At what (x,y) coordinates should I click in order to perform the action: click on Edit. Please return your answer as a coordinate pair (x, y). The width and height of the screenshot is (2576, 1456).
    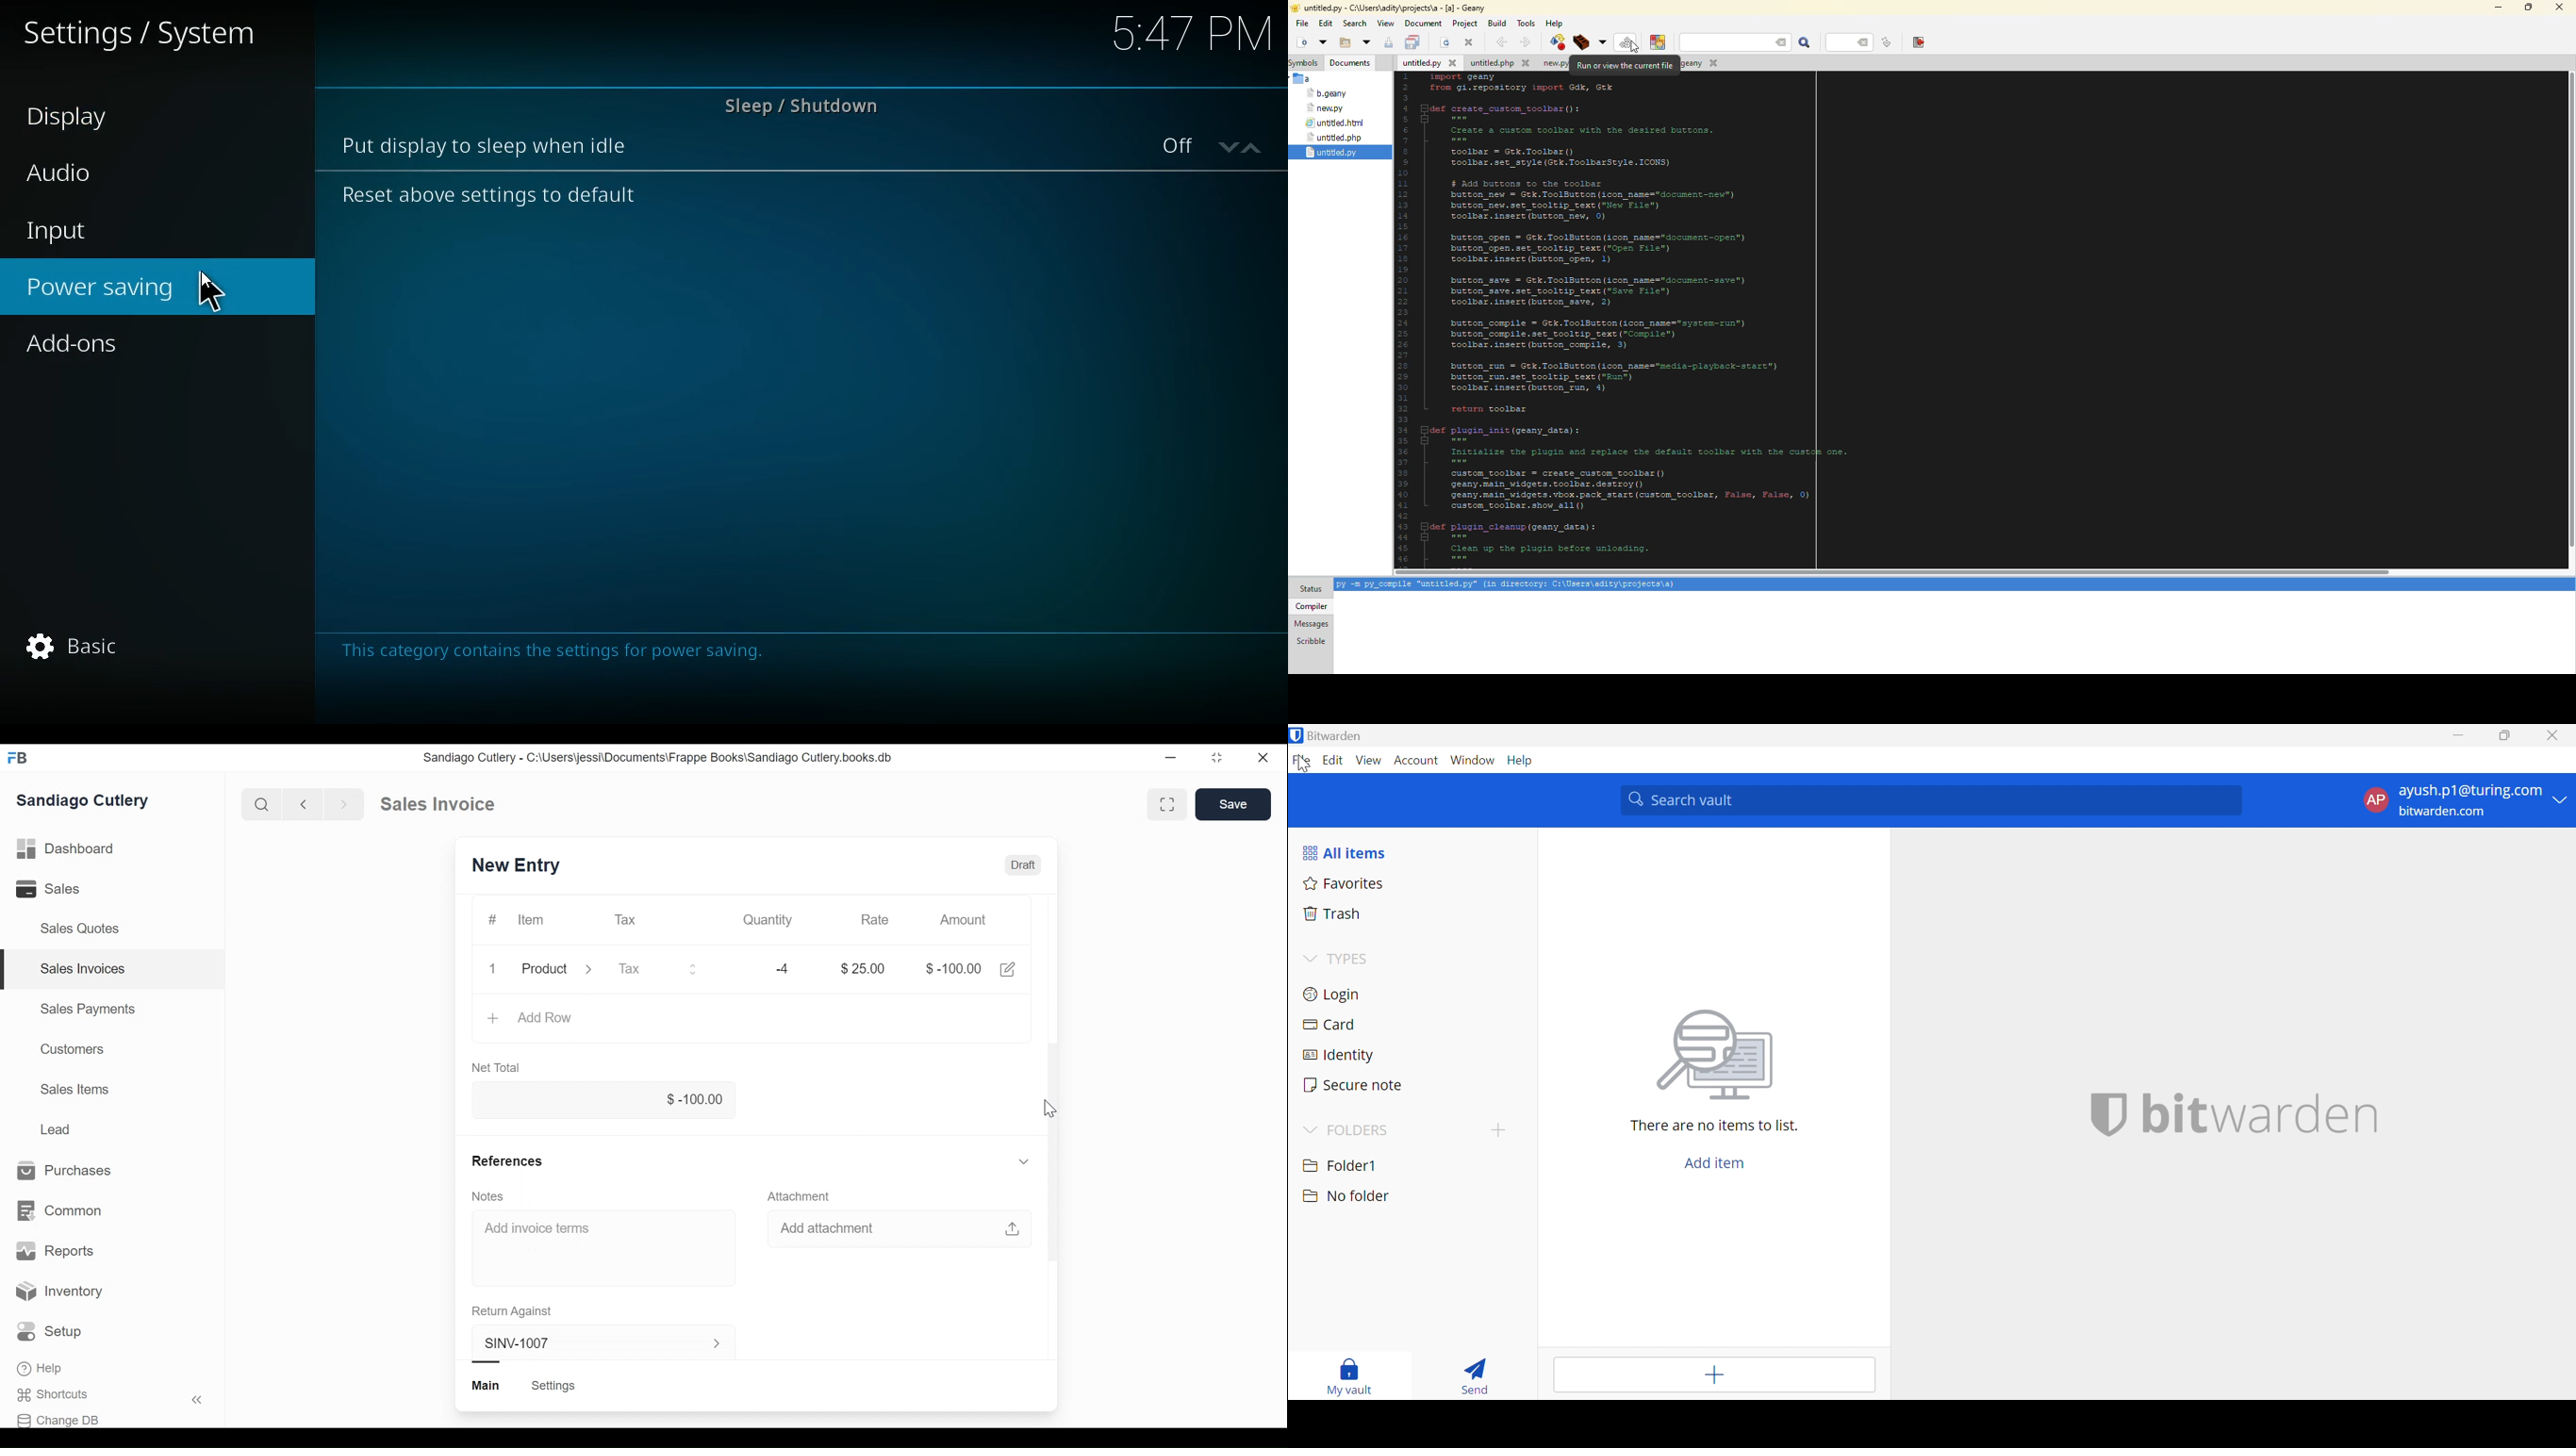
    Looking at the image, I should click on (1007, 969).